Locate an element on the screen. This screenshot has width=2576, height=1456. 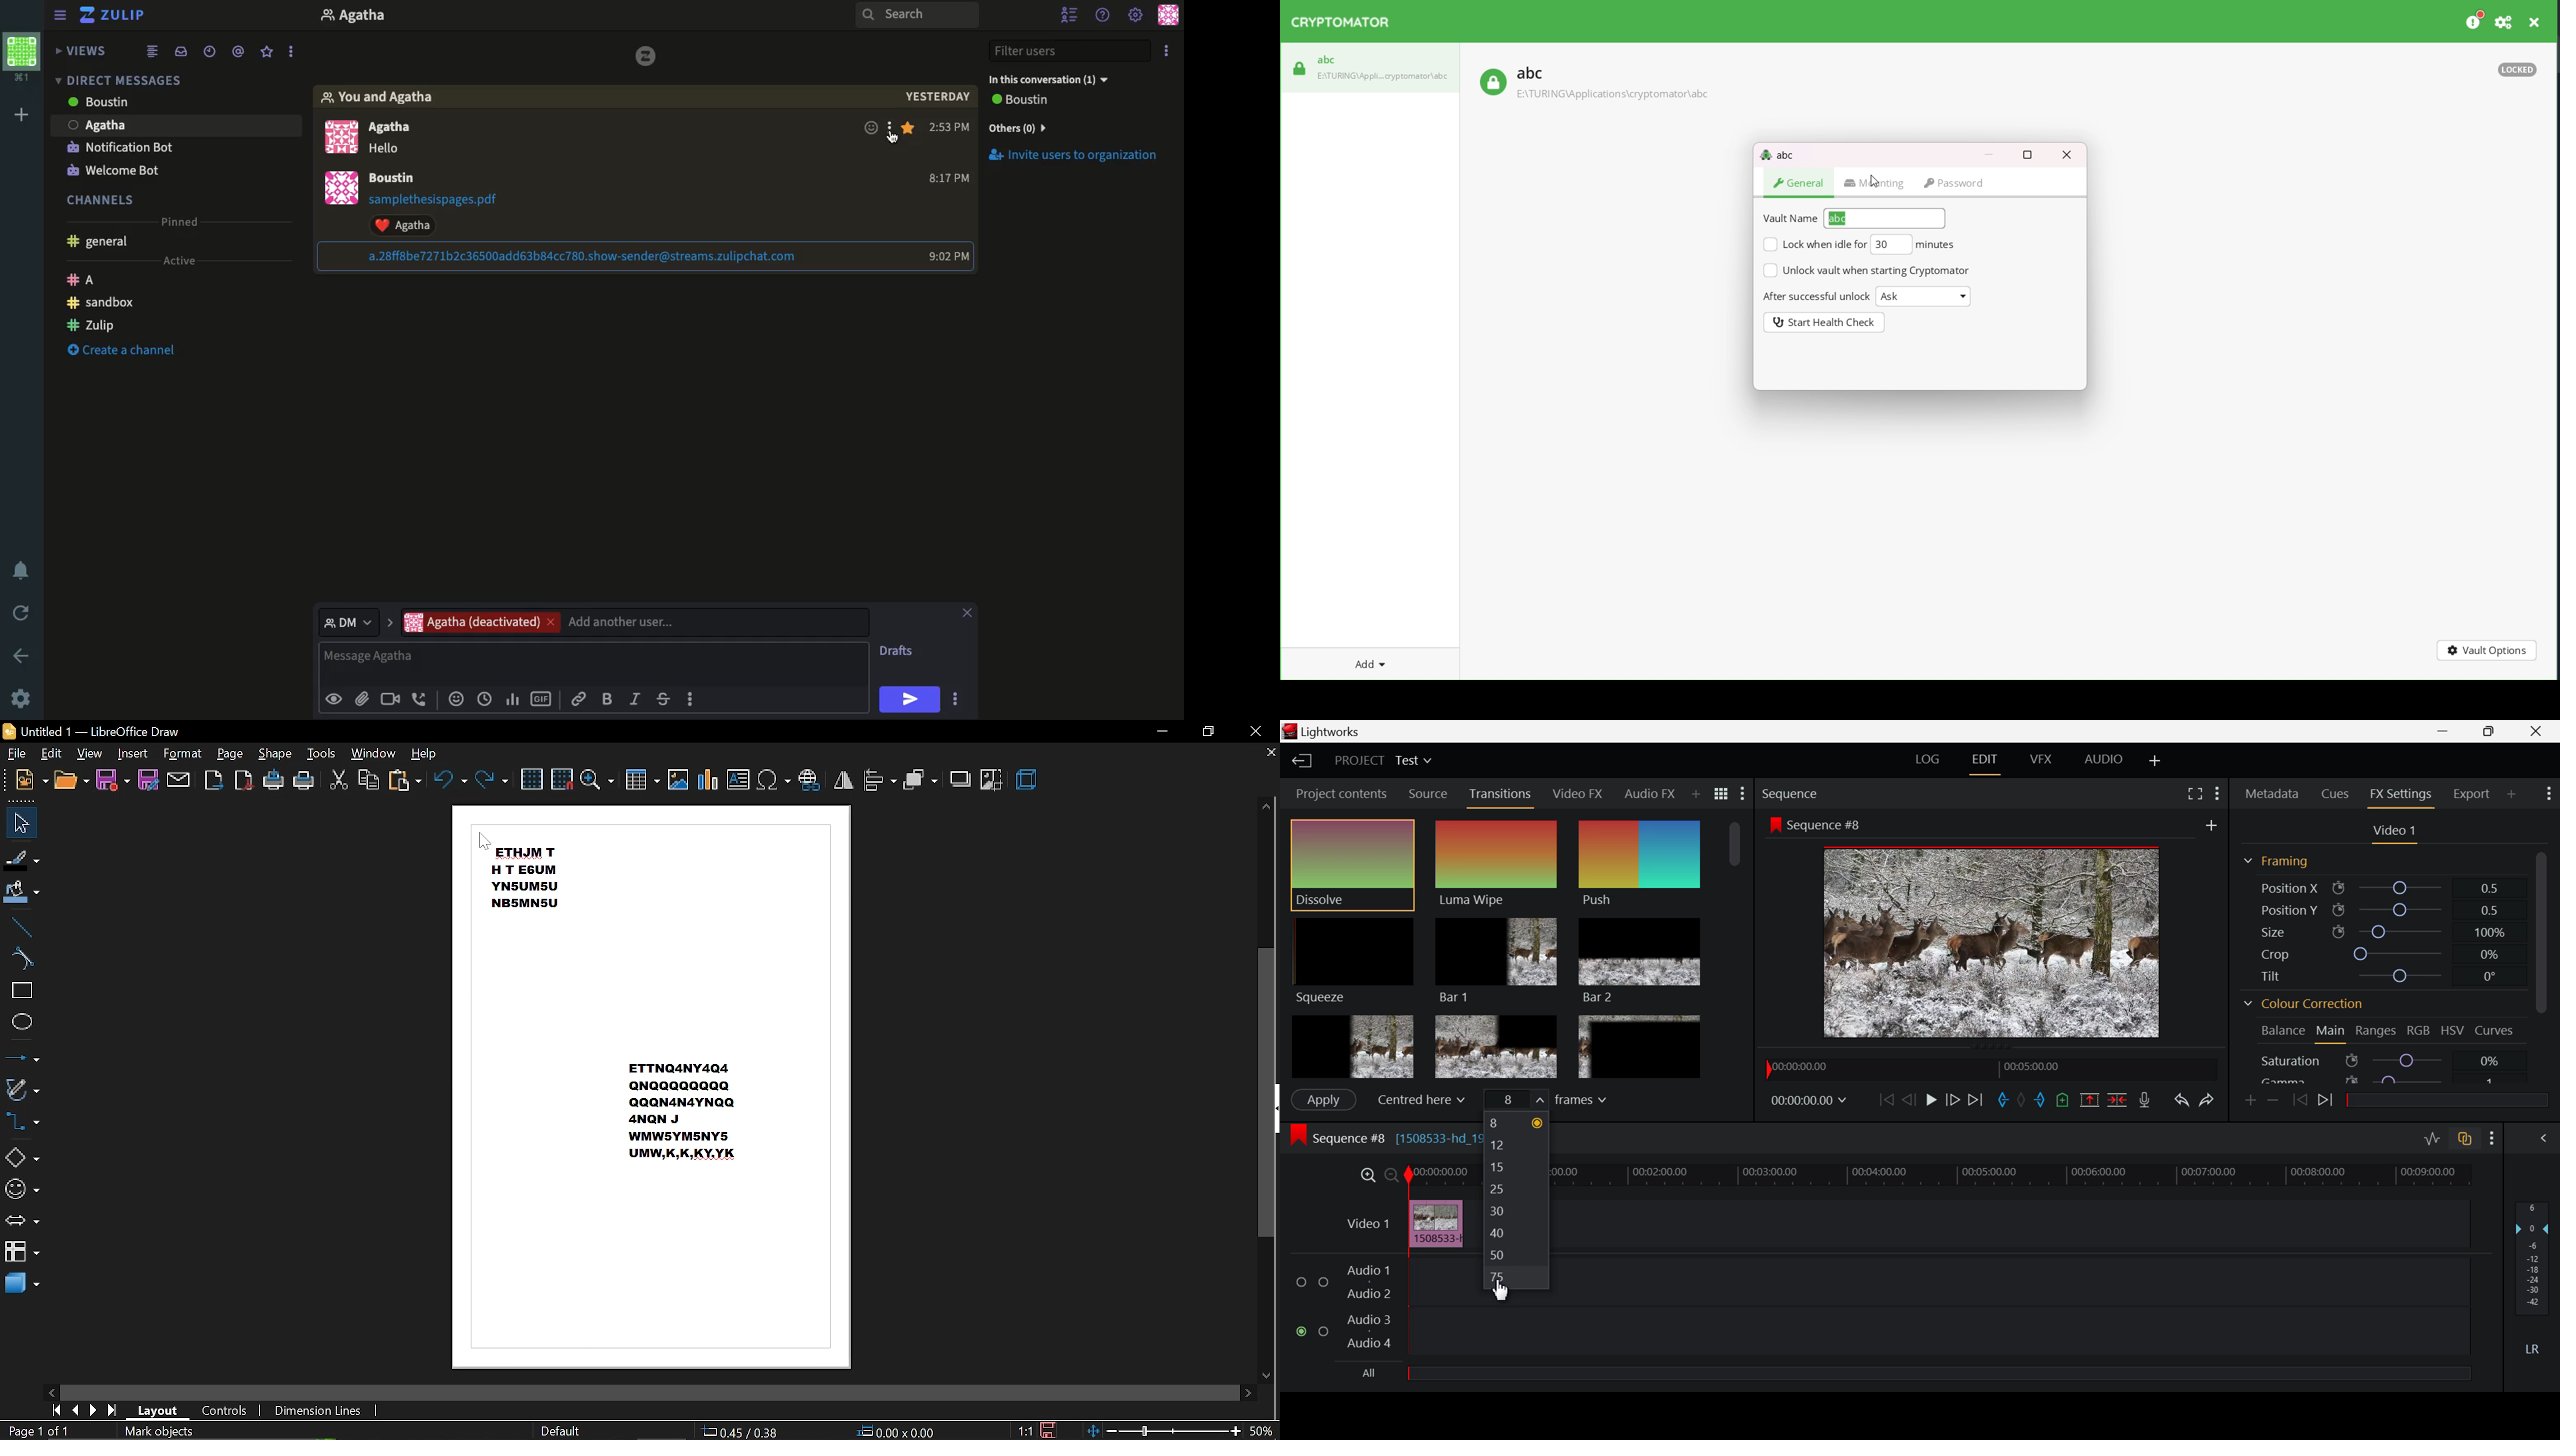
basic shapes is located at coordinates (23, 1156).